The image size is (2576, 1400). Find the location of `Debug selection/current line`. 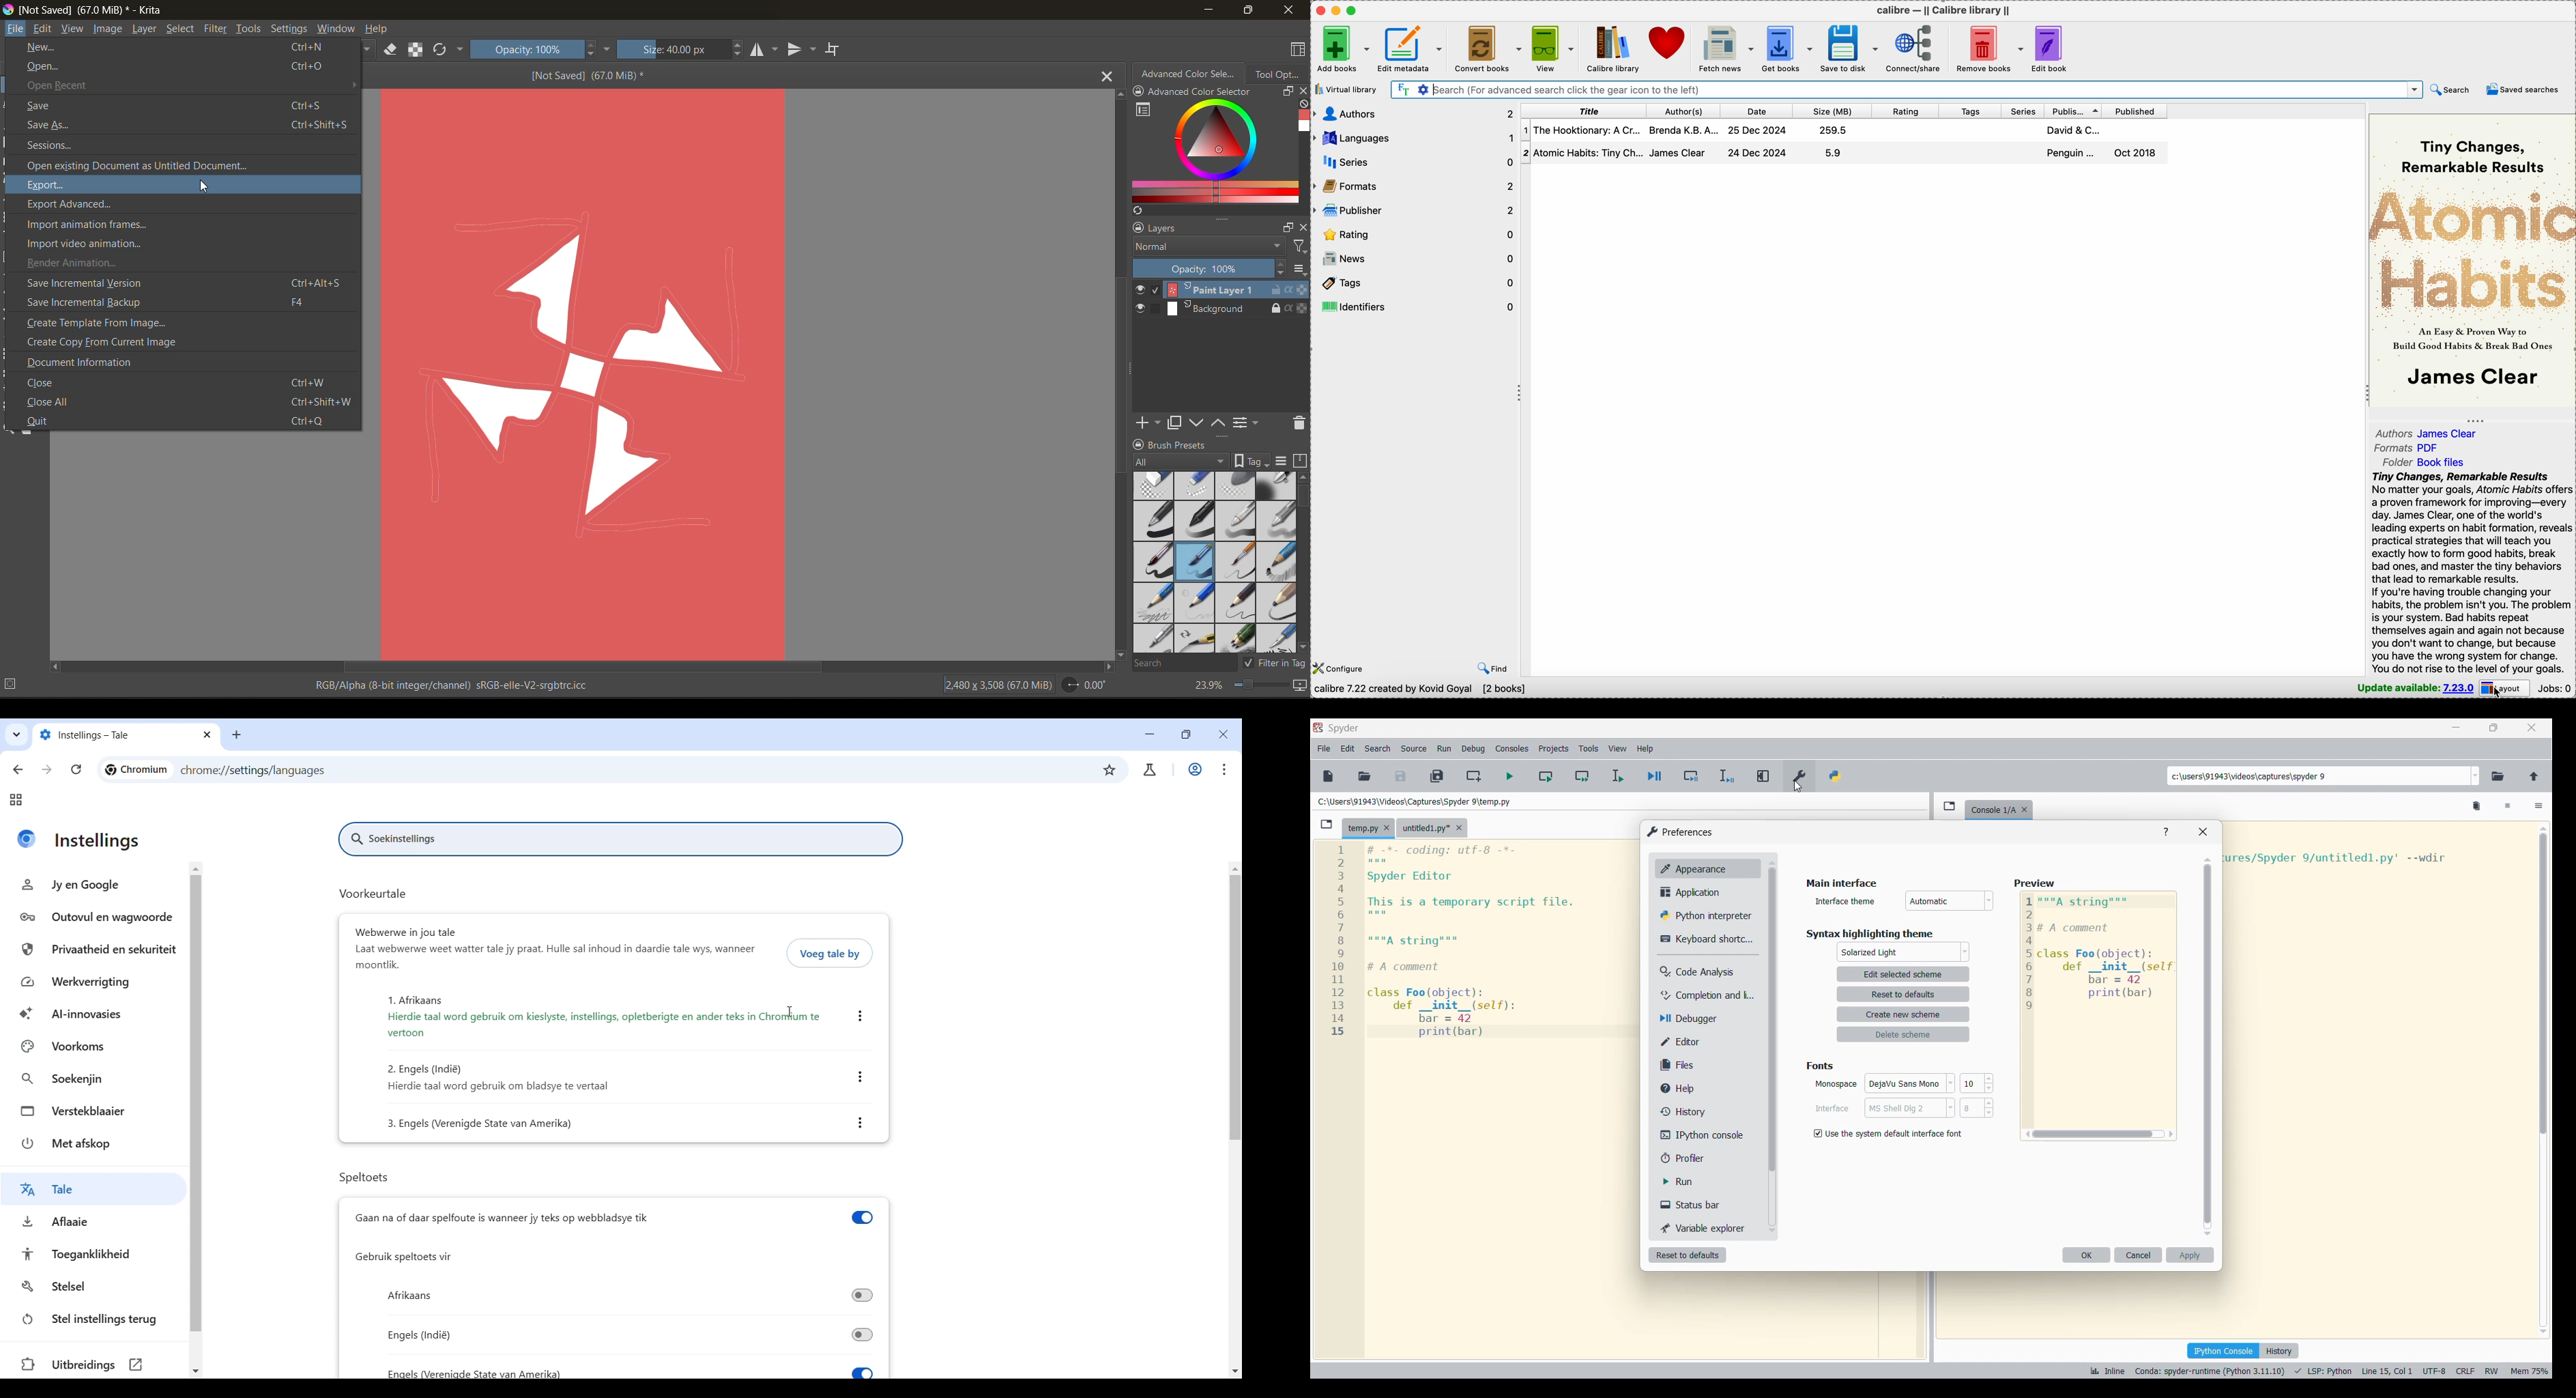

Debug selection/current line is located at coordinates (1727, 776).